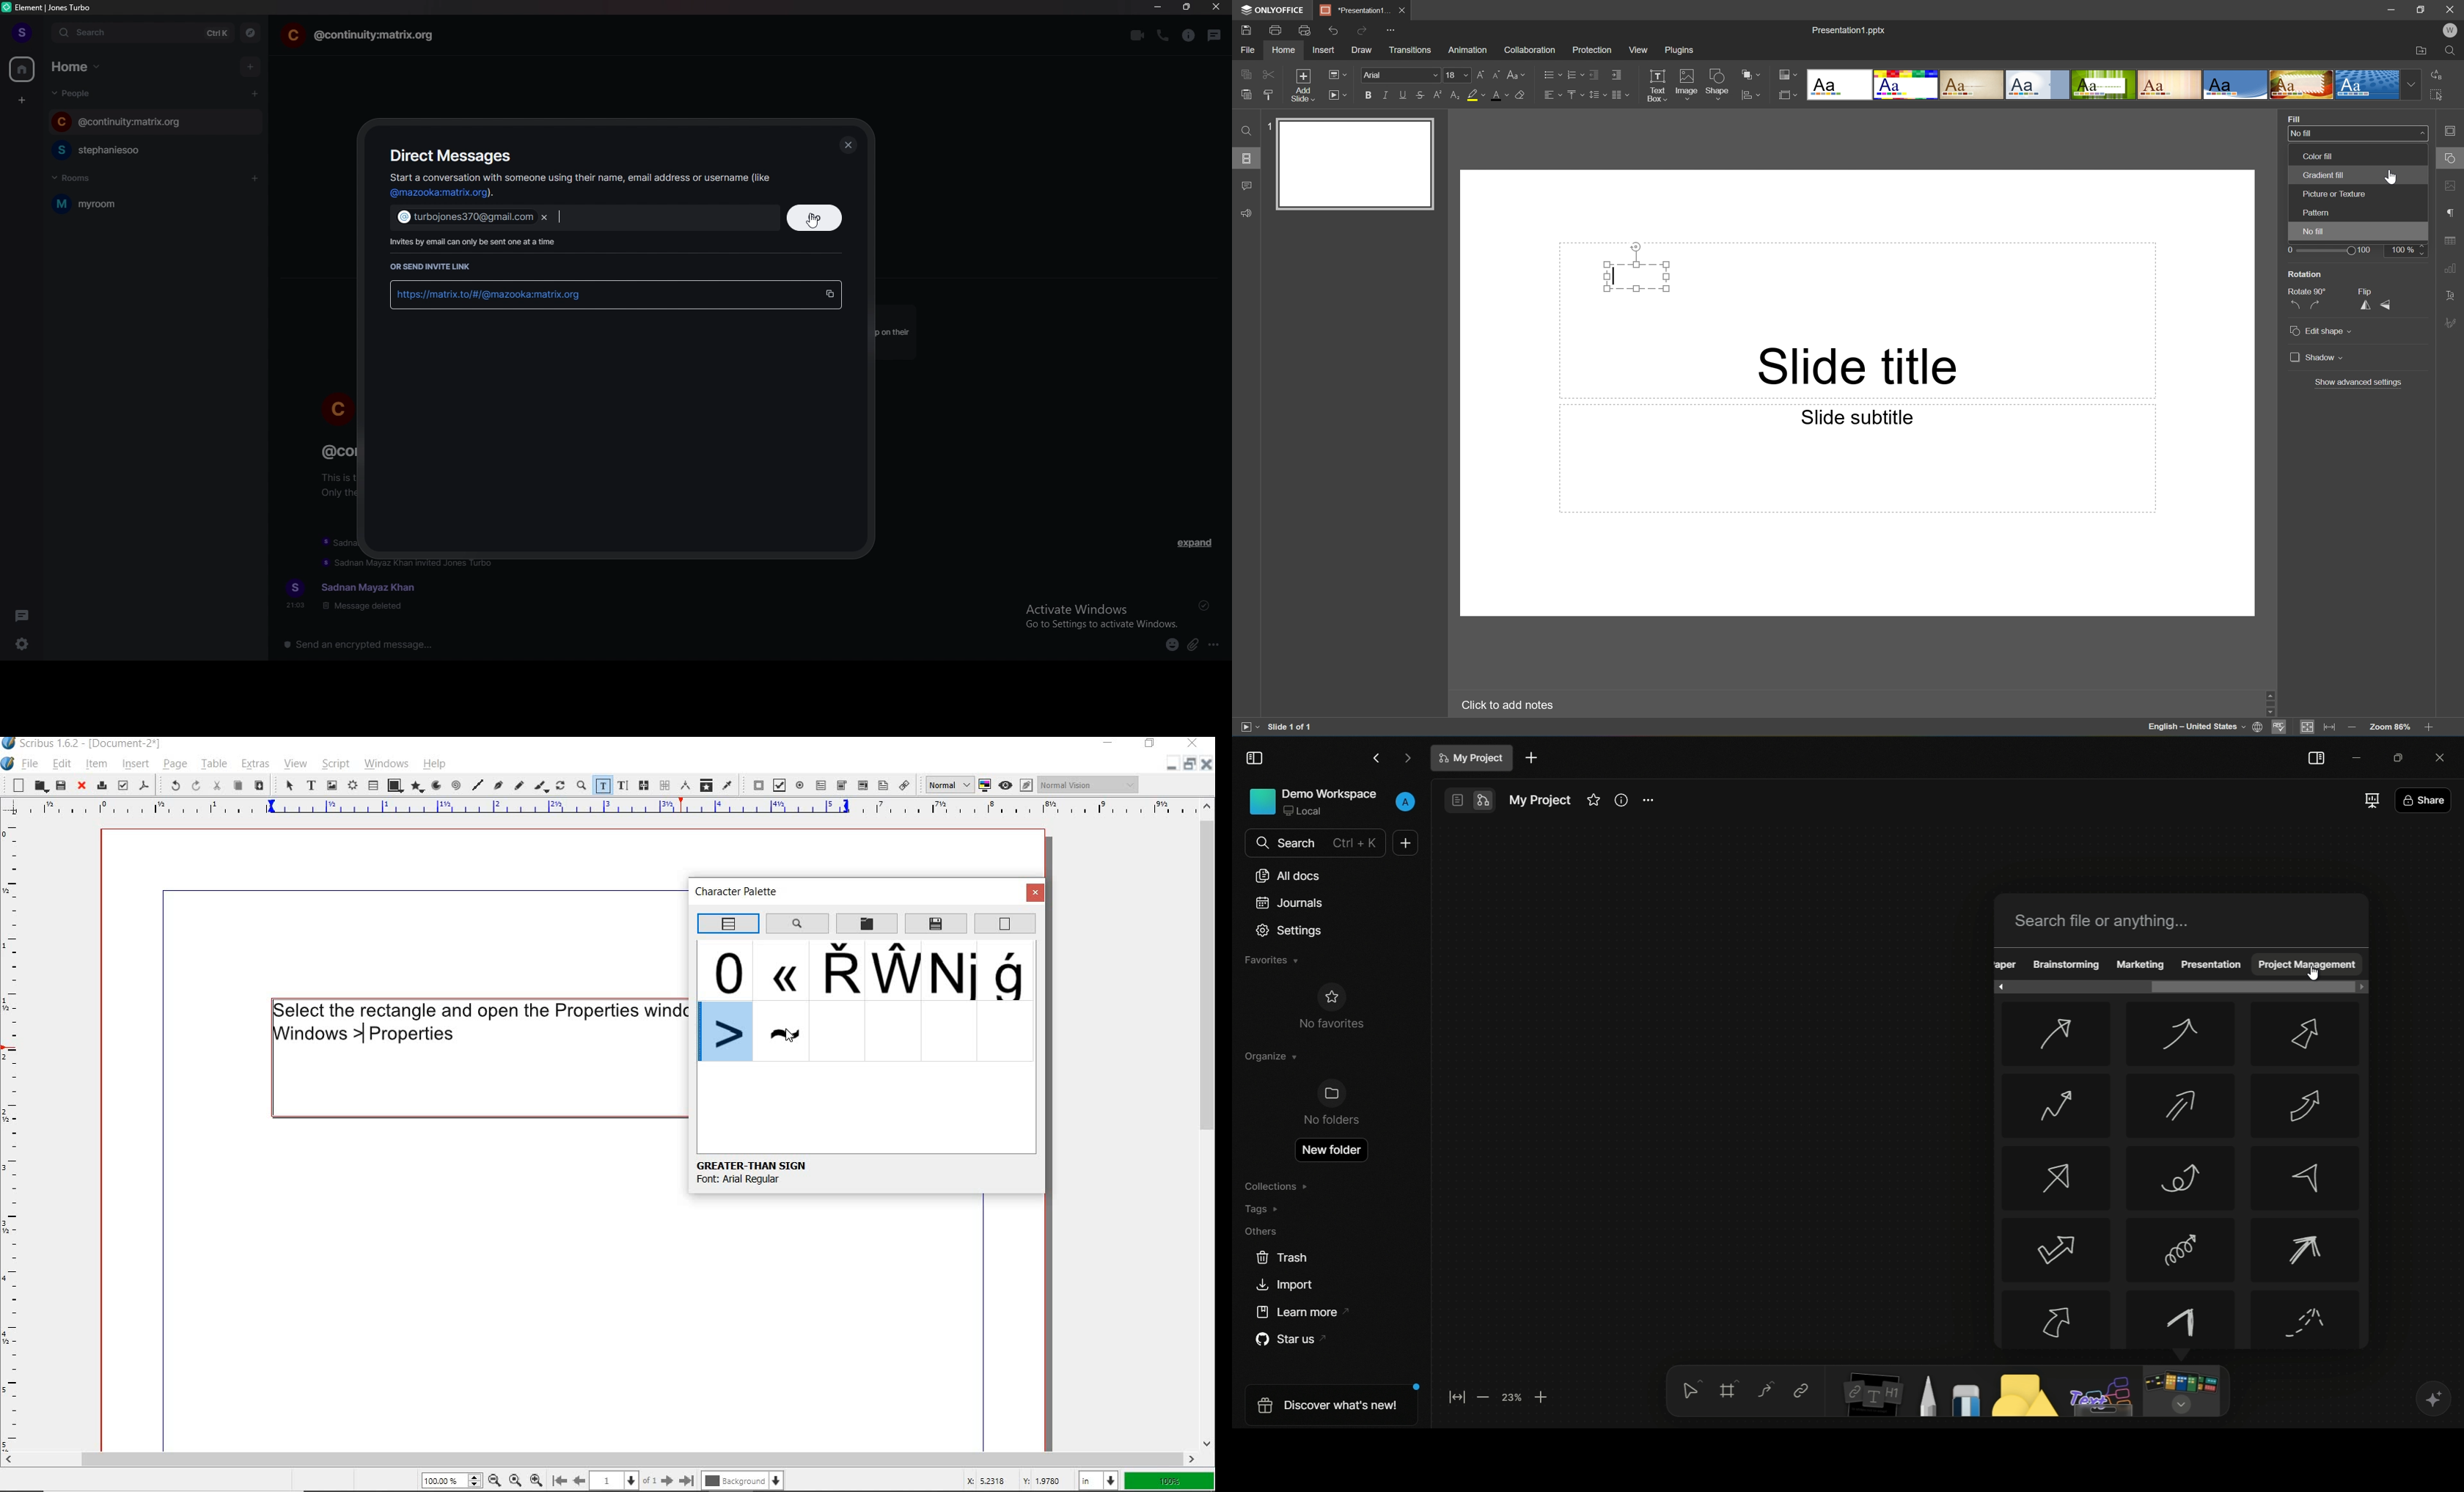  What do you see at coordinates (2423, 8) in the screenshot?
I see `Restore Down` at bounding box center [2423, 8].